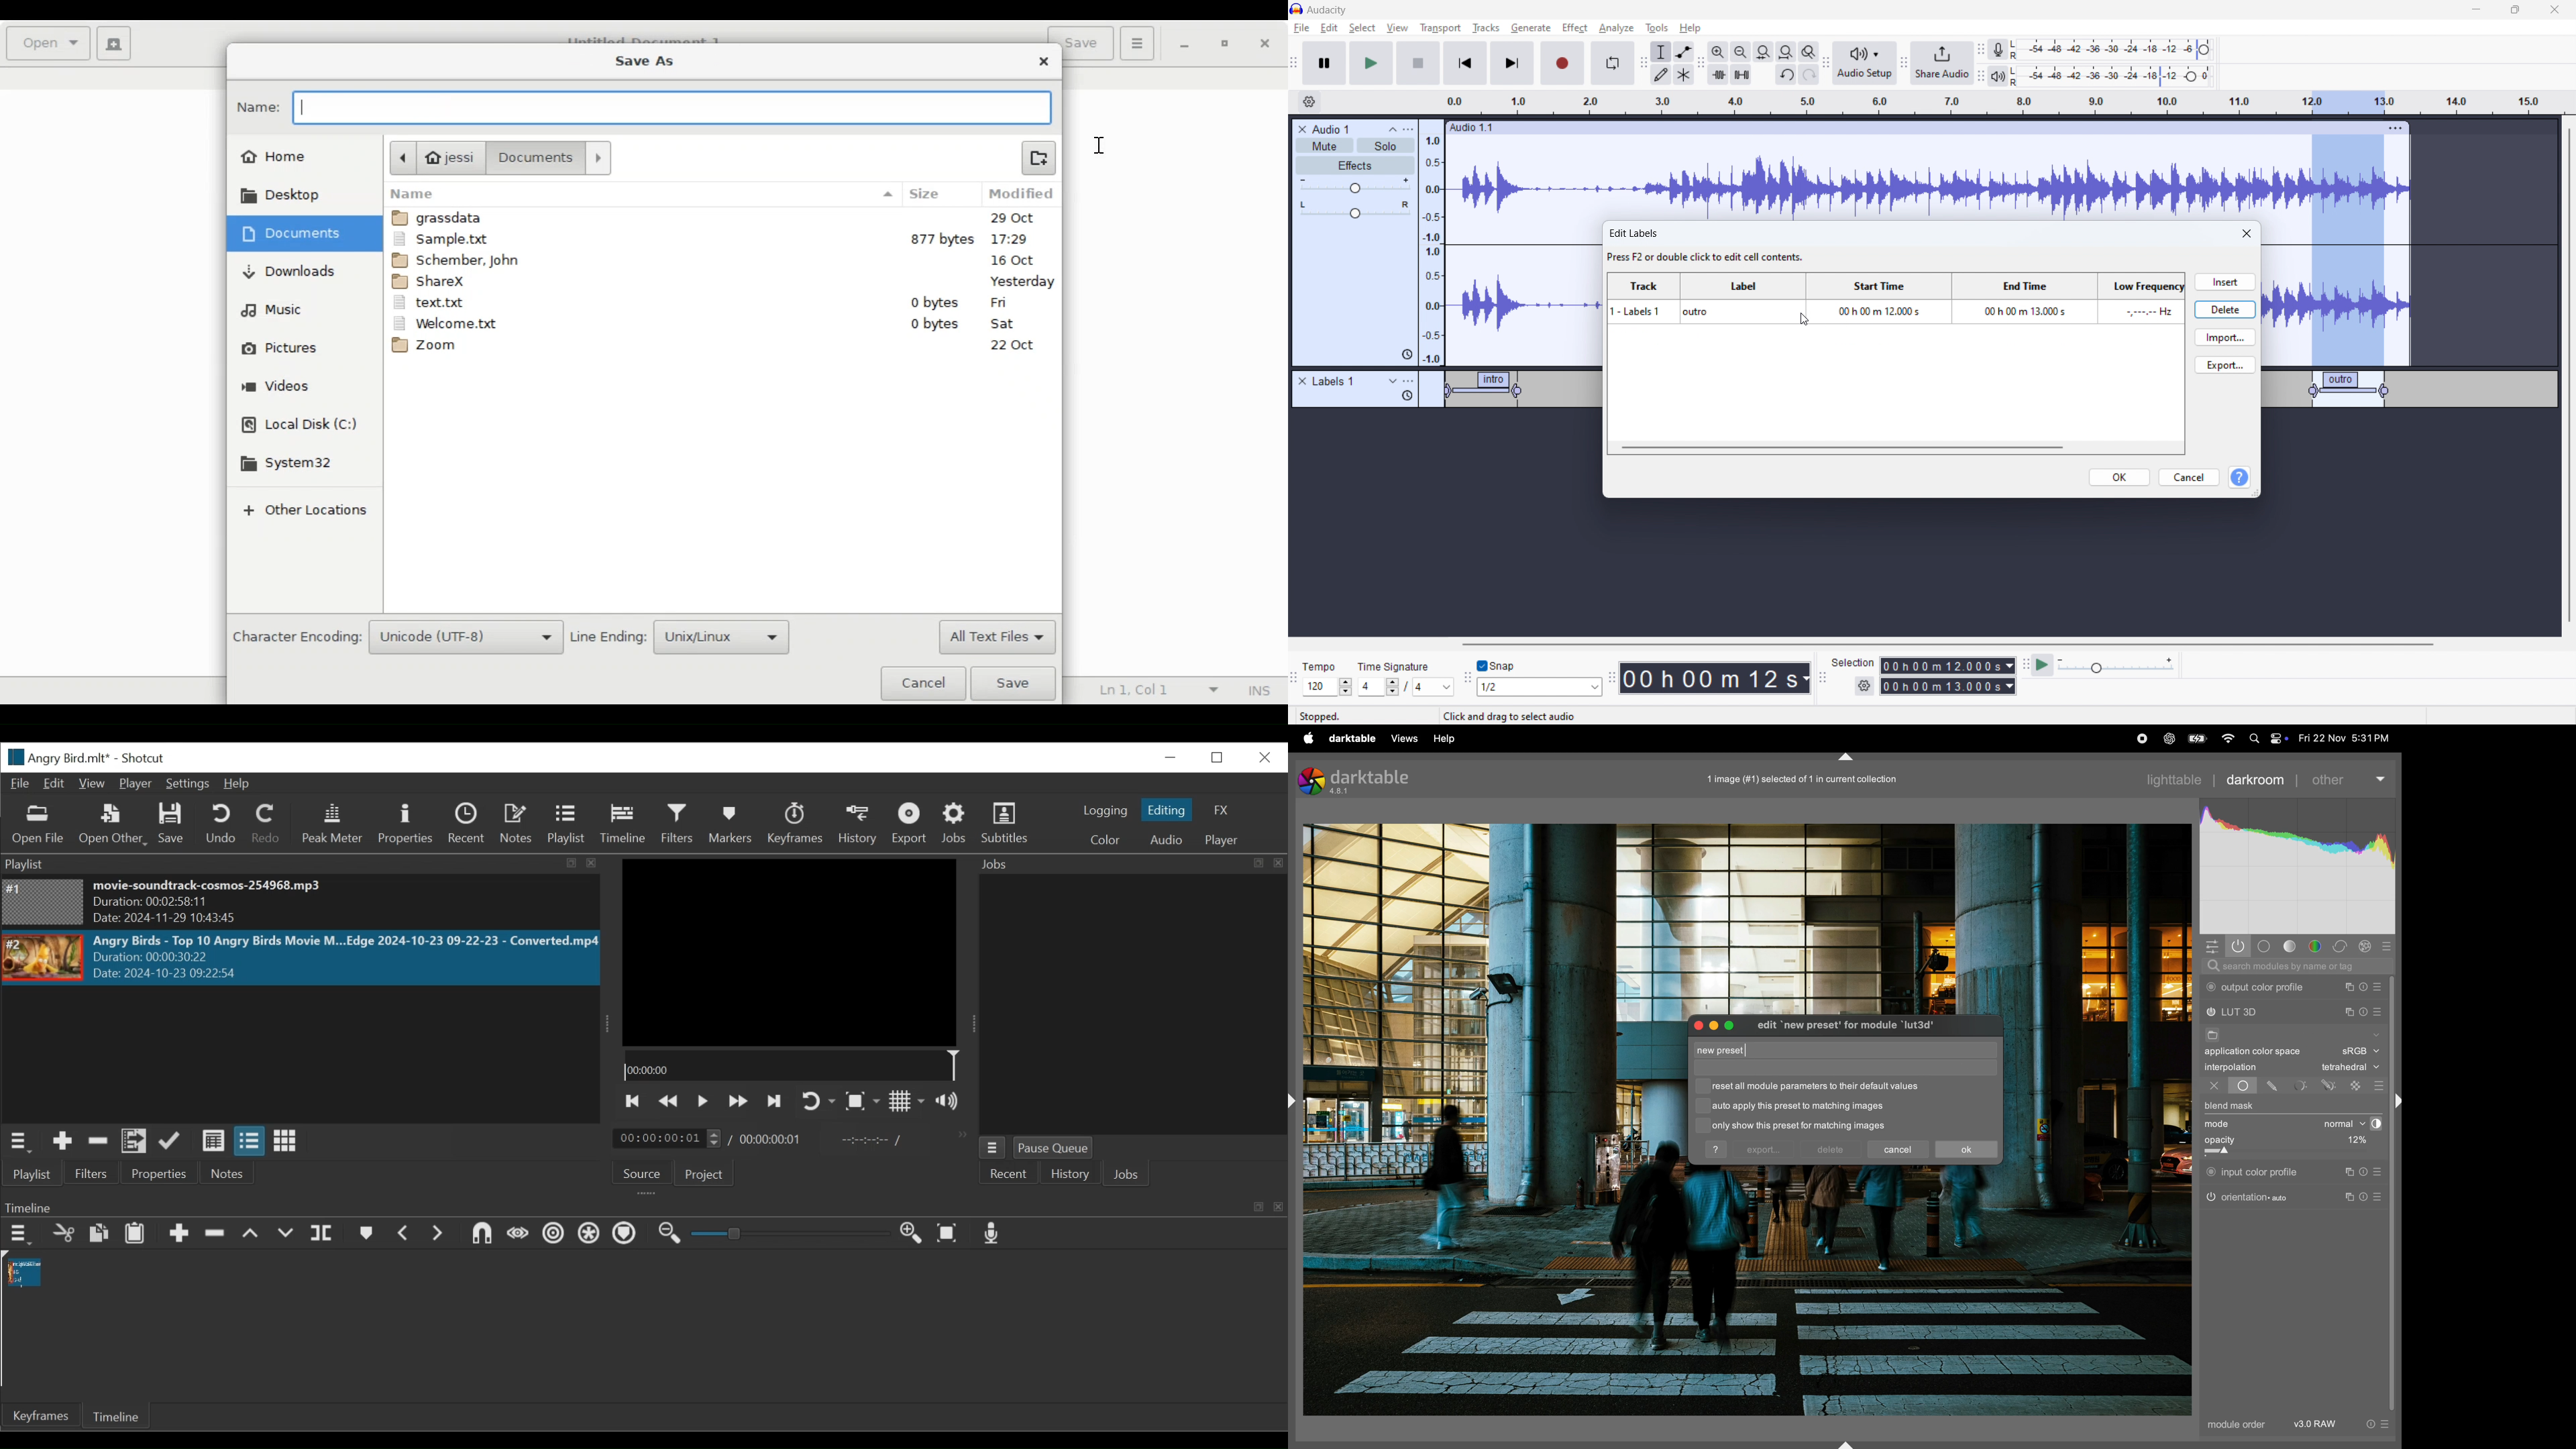 Image resolution: width=2576 pixels, height=1456 pixels. I want to click on presets, so click(2379, 1013).